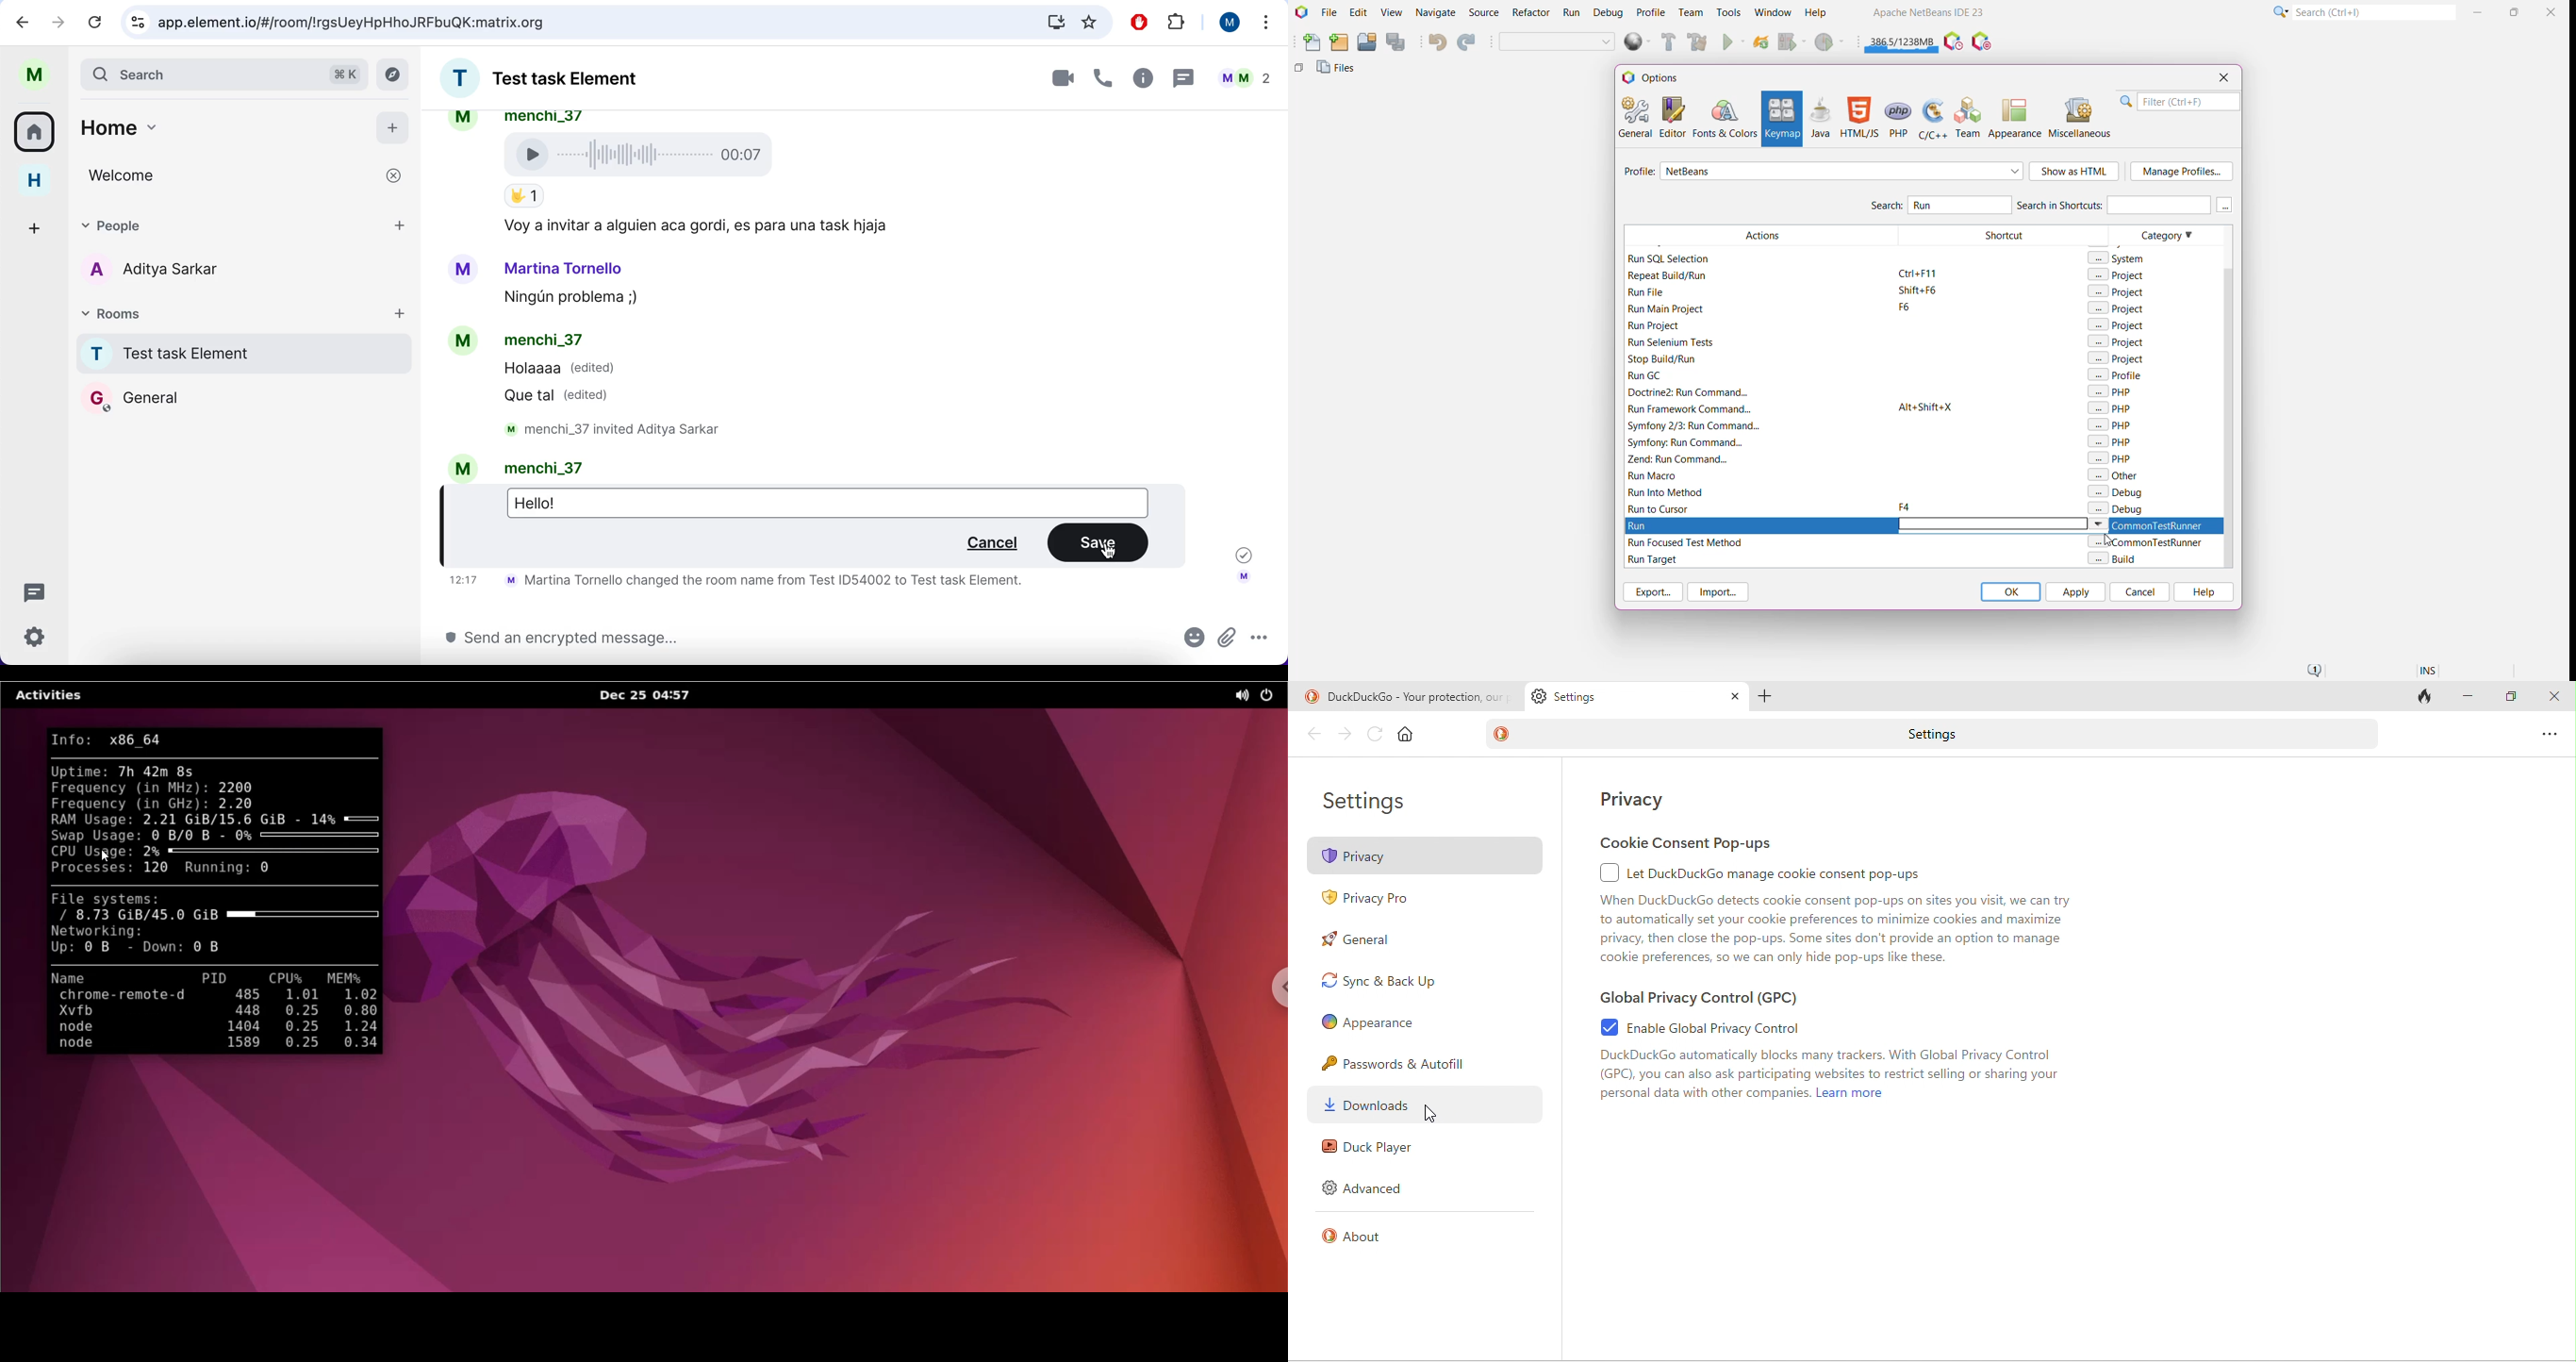  What do you see at coordinates (243, 356) in the screenshot?
I see `chat room 1` at bounding box center [243, 356].